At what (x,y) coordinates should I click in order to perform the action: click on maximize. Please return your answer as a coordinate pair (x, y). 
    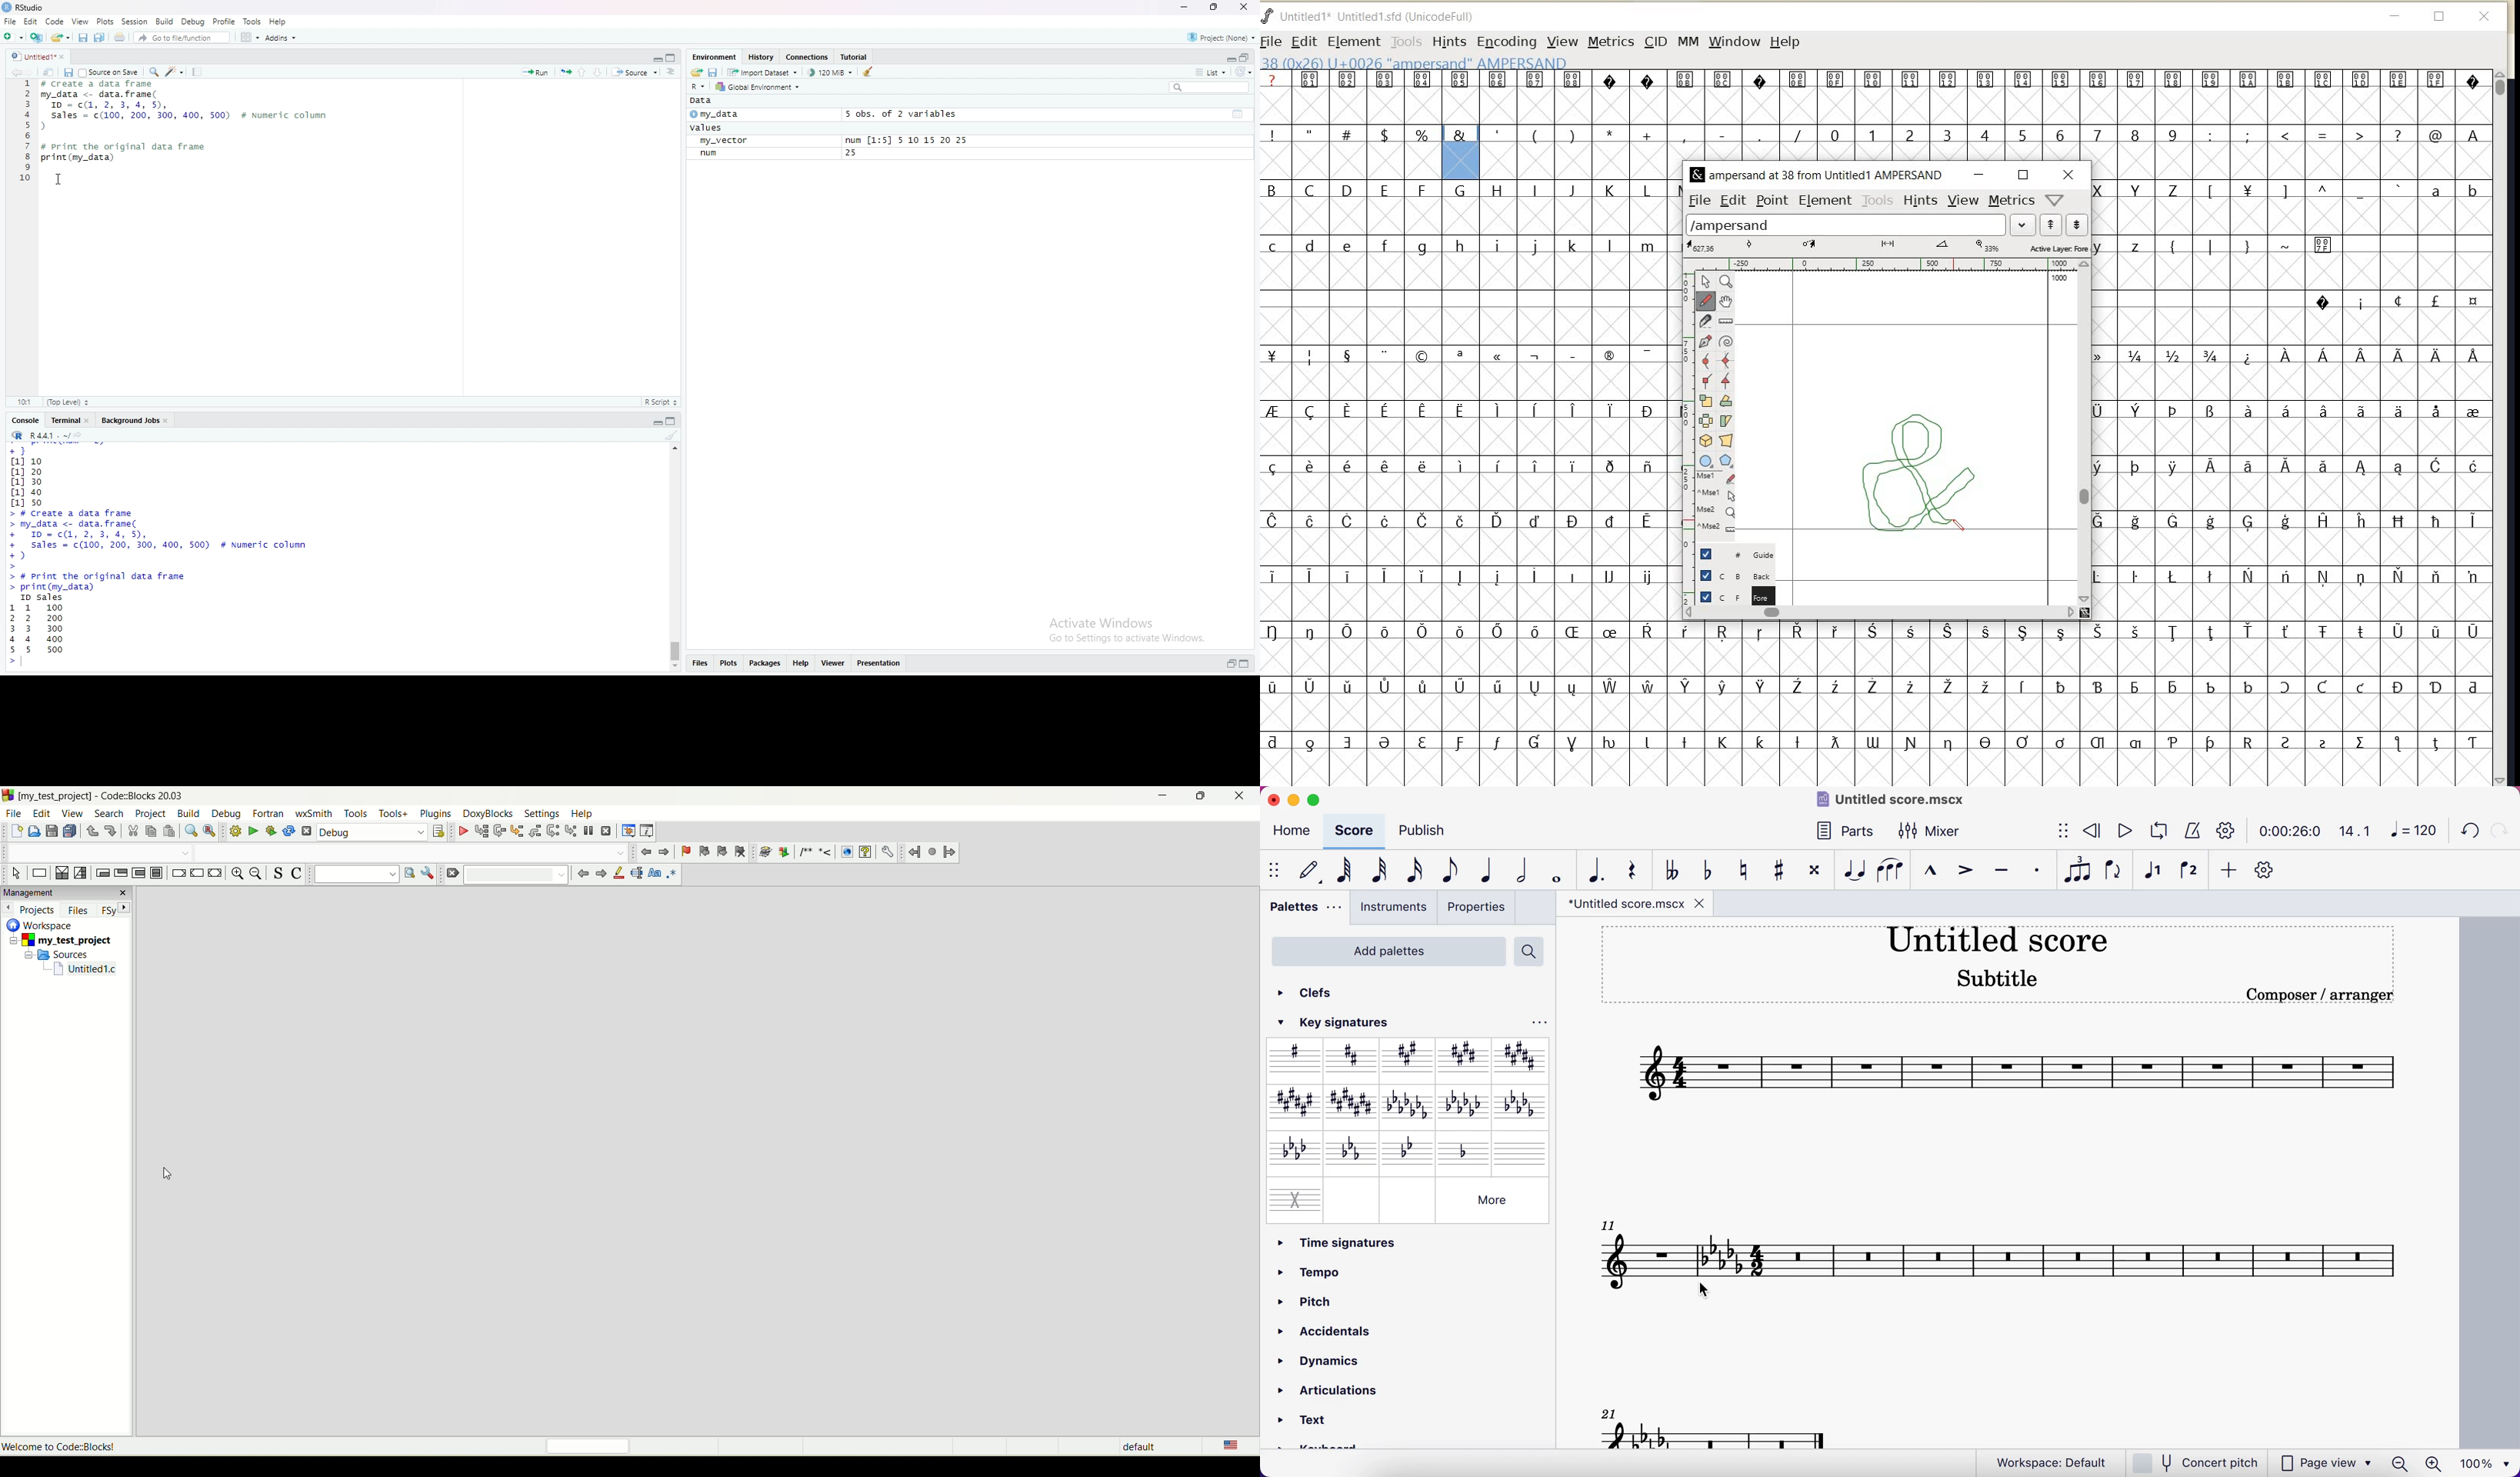
    Looking at the image, I should click on (1249, 56).